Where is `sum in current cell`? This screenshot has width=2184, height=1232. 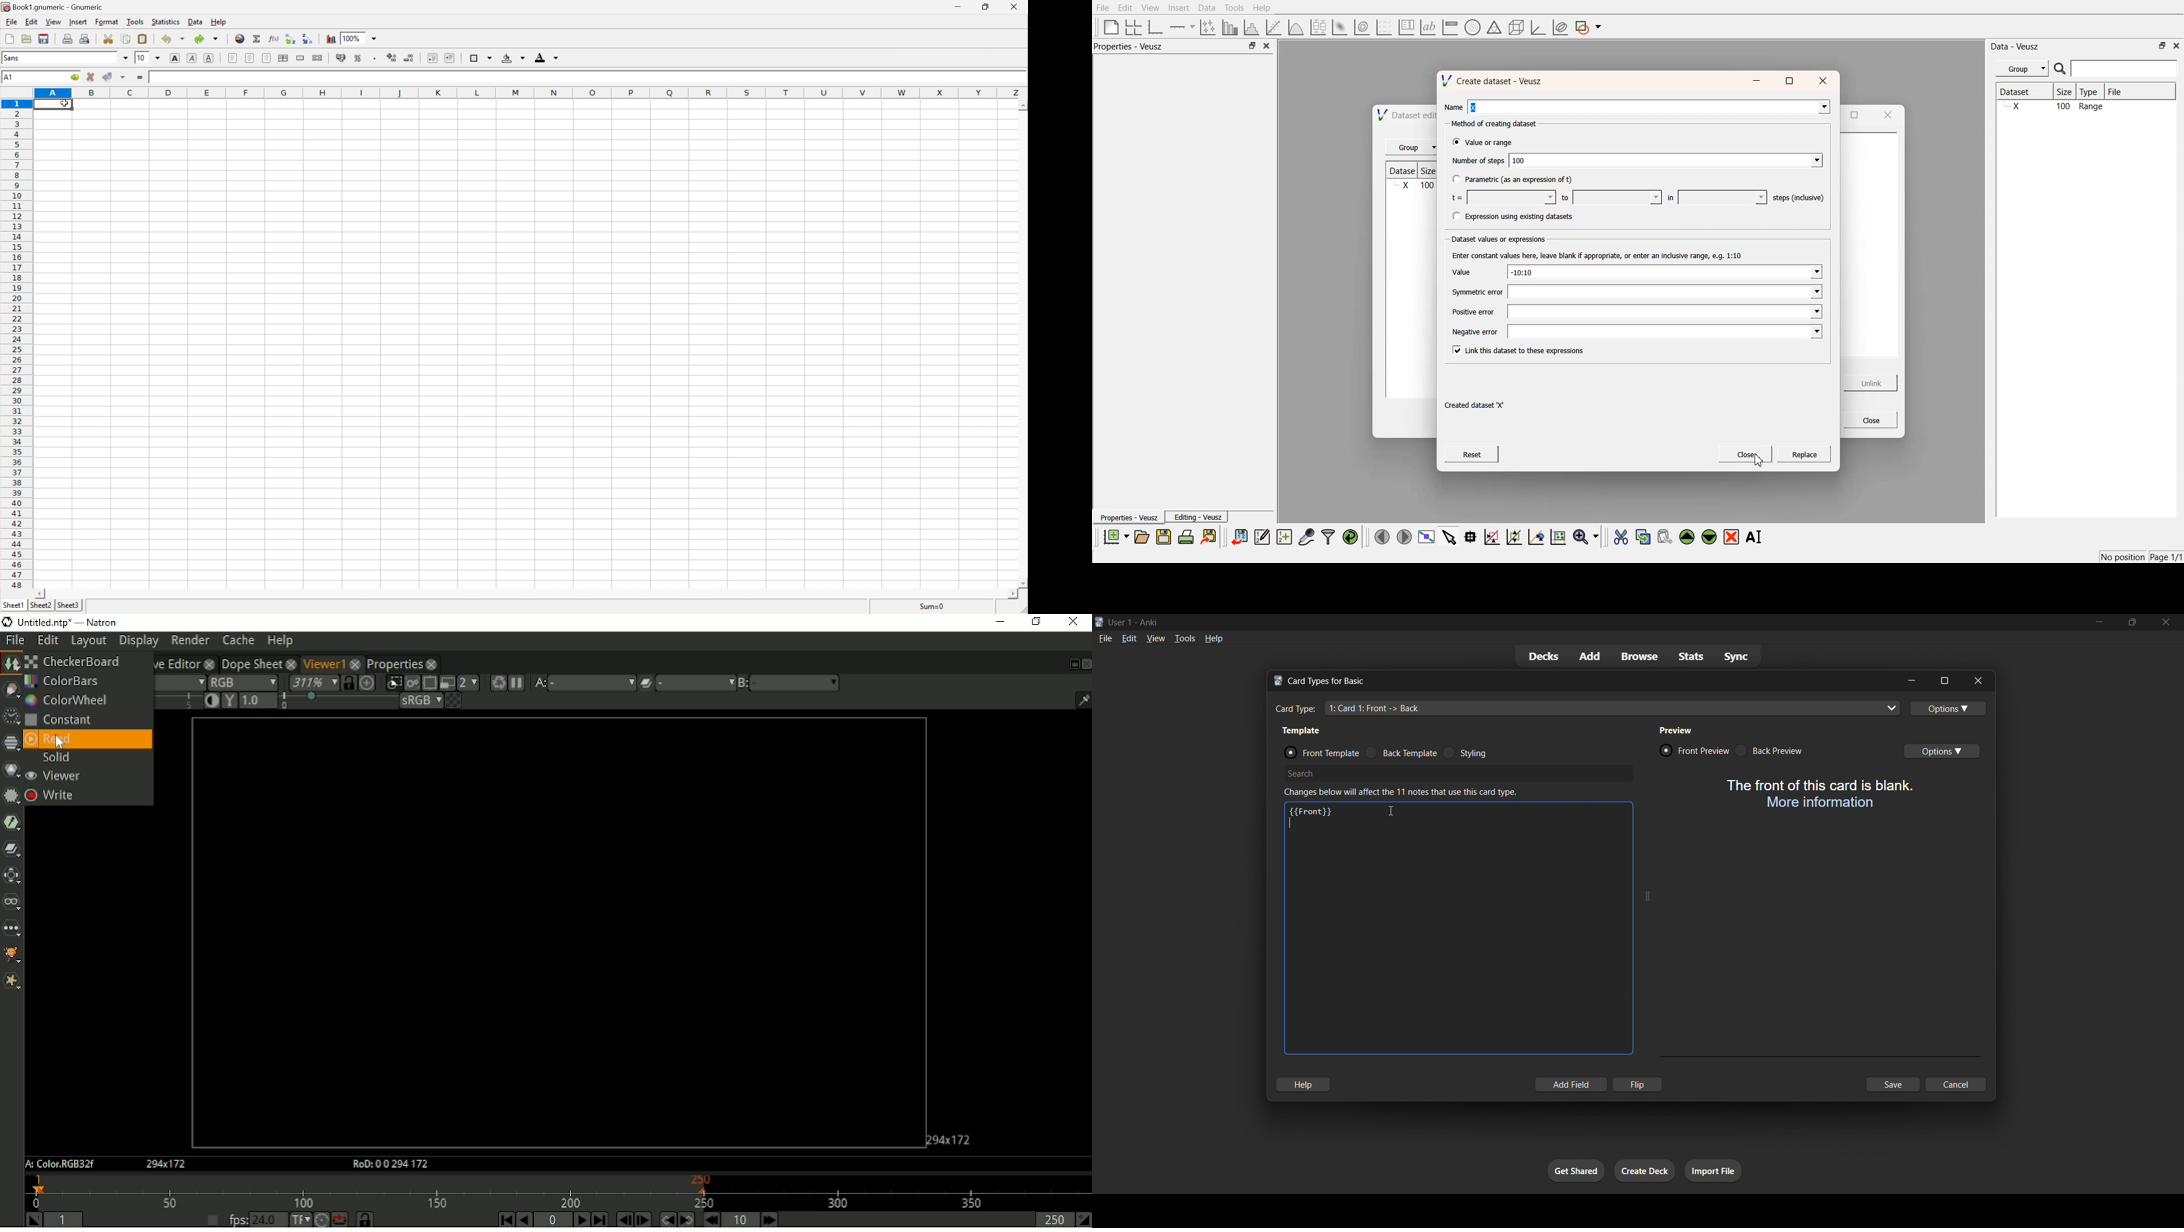
sum in current cell is located at coordinates (257, 38).